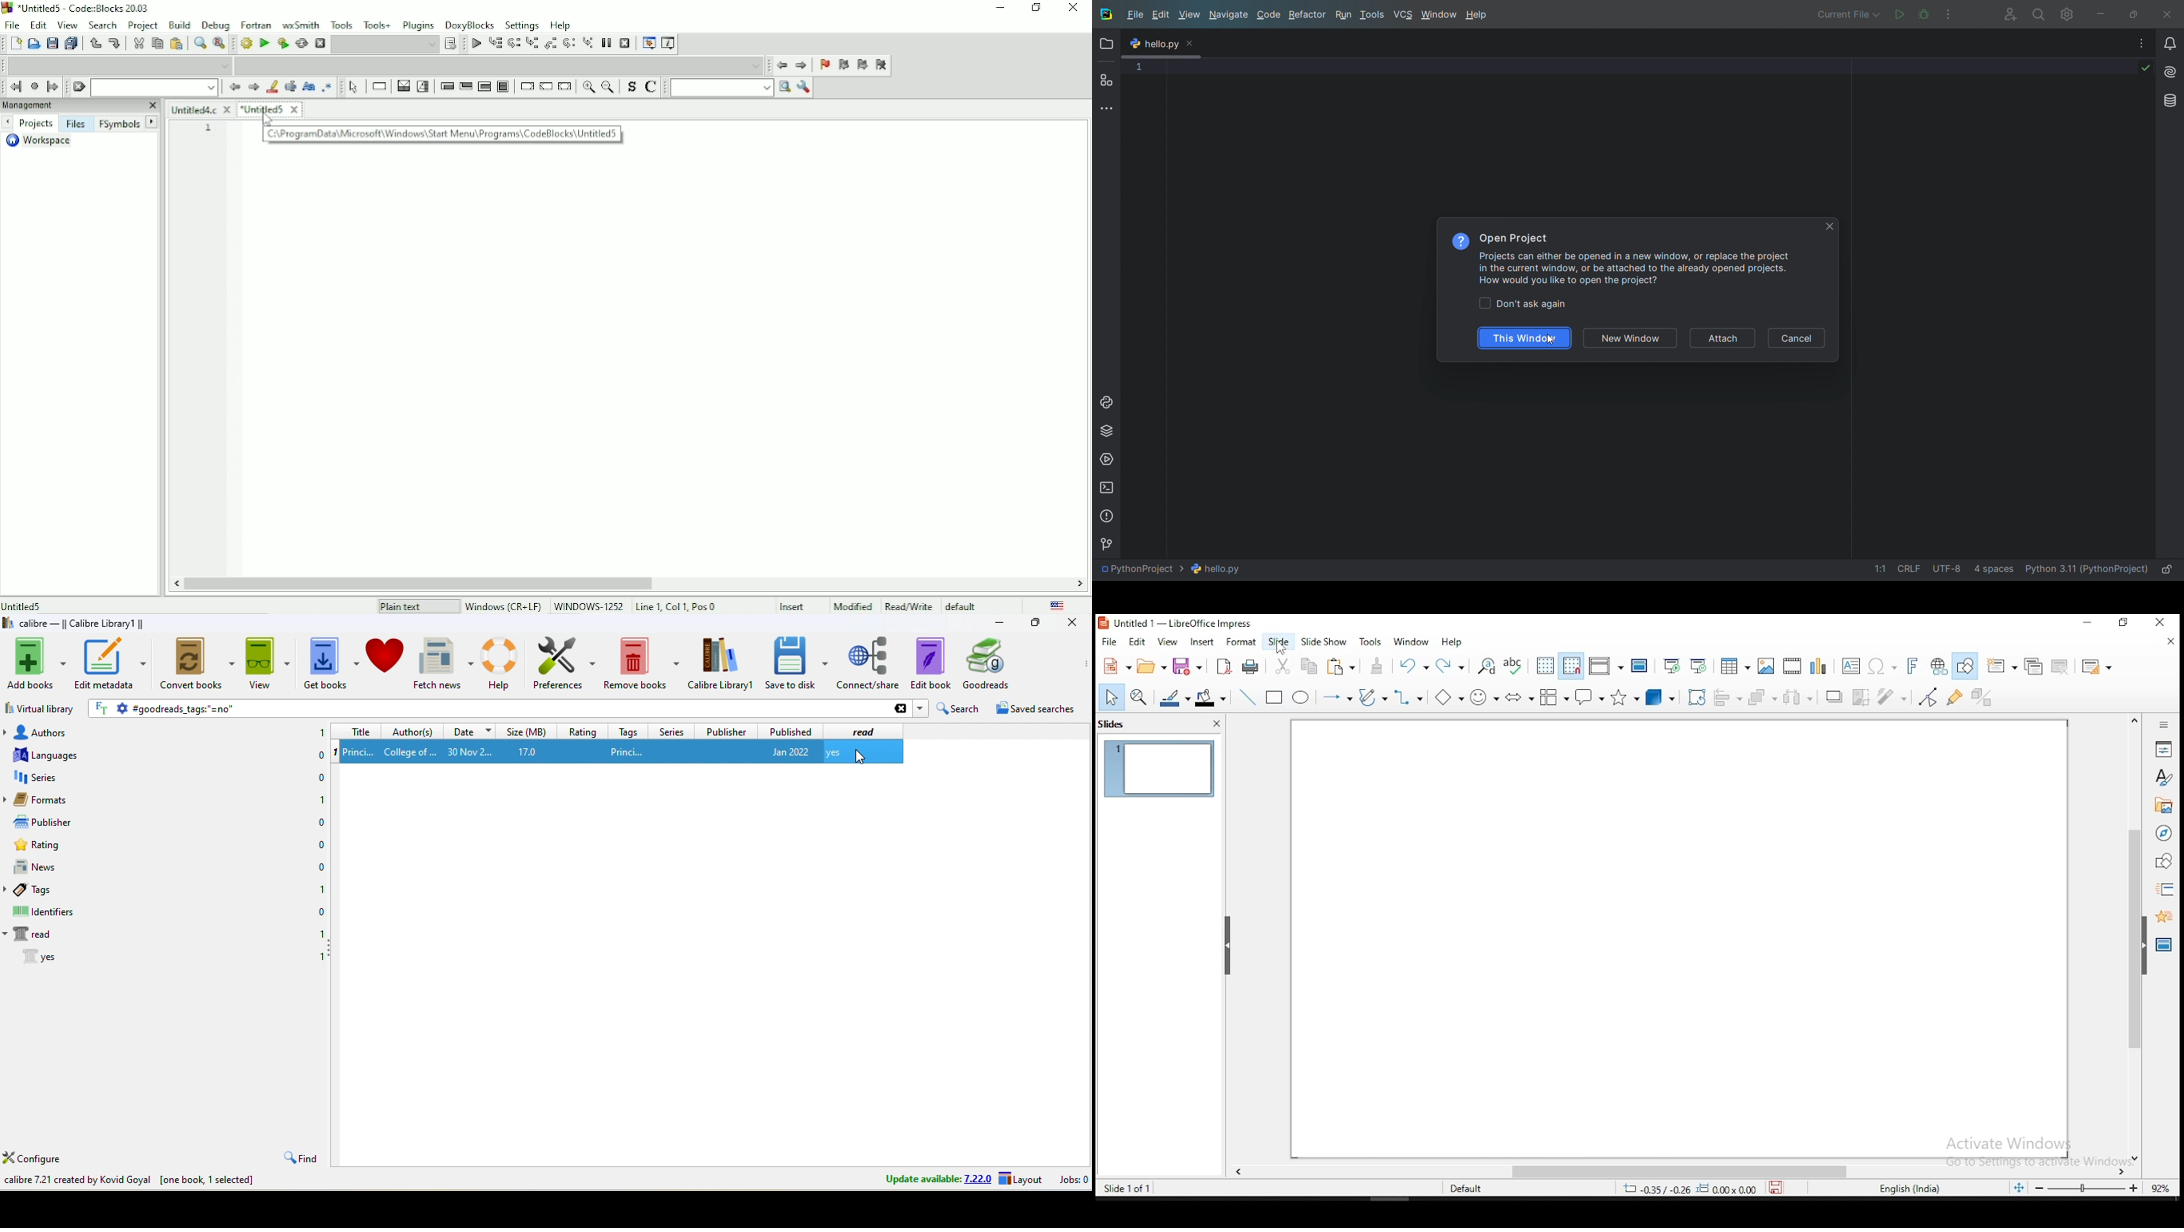 This screenshot has height=1232, width=2184. What do you see at coordinates (1956, 696) in the screenshot?
I see `show gluepoint functions` at bounding box center [1956, 696].